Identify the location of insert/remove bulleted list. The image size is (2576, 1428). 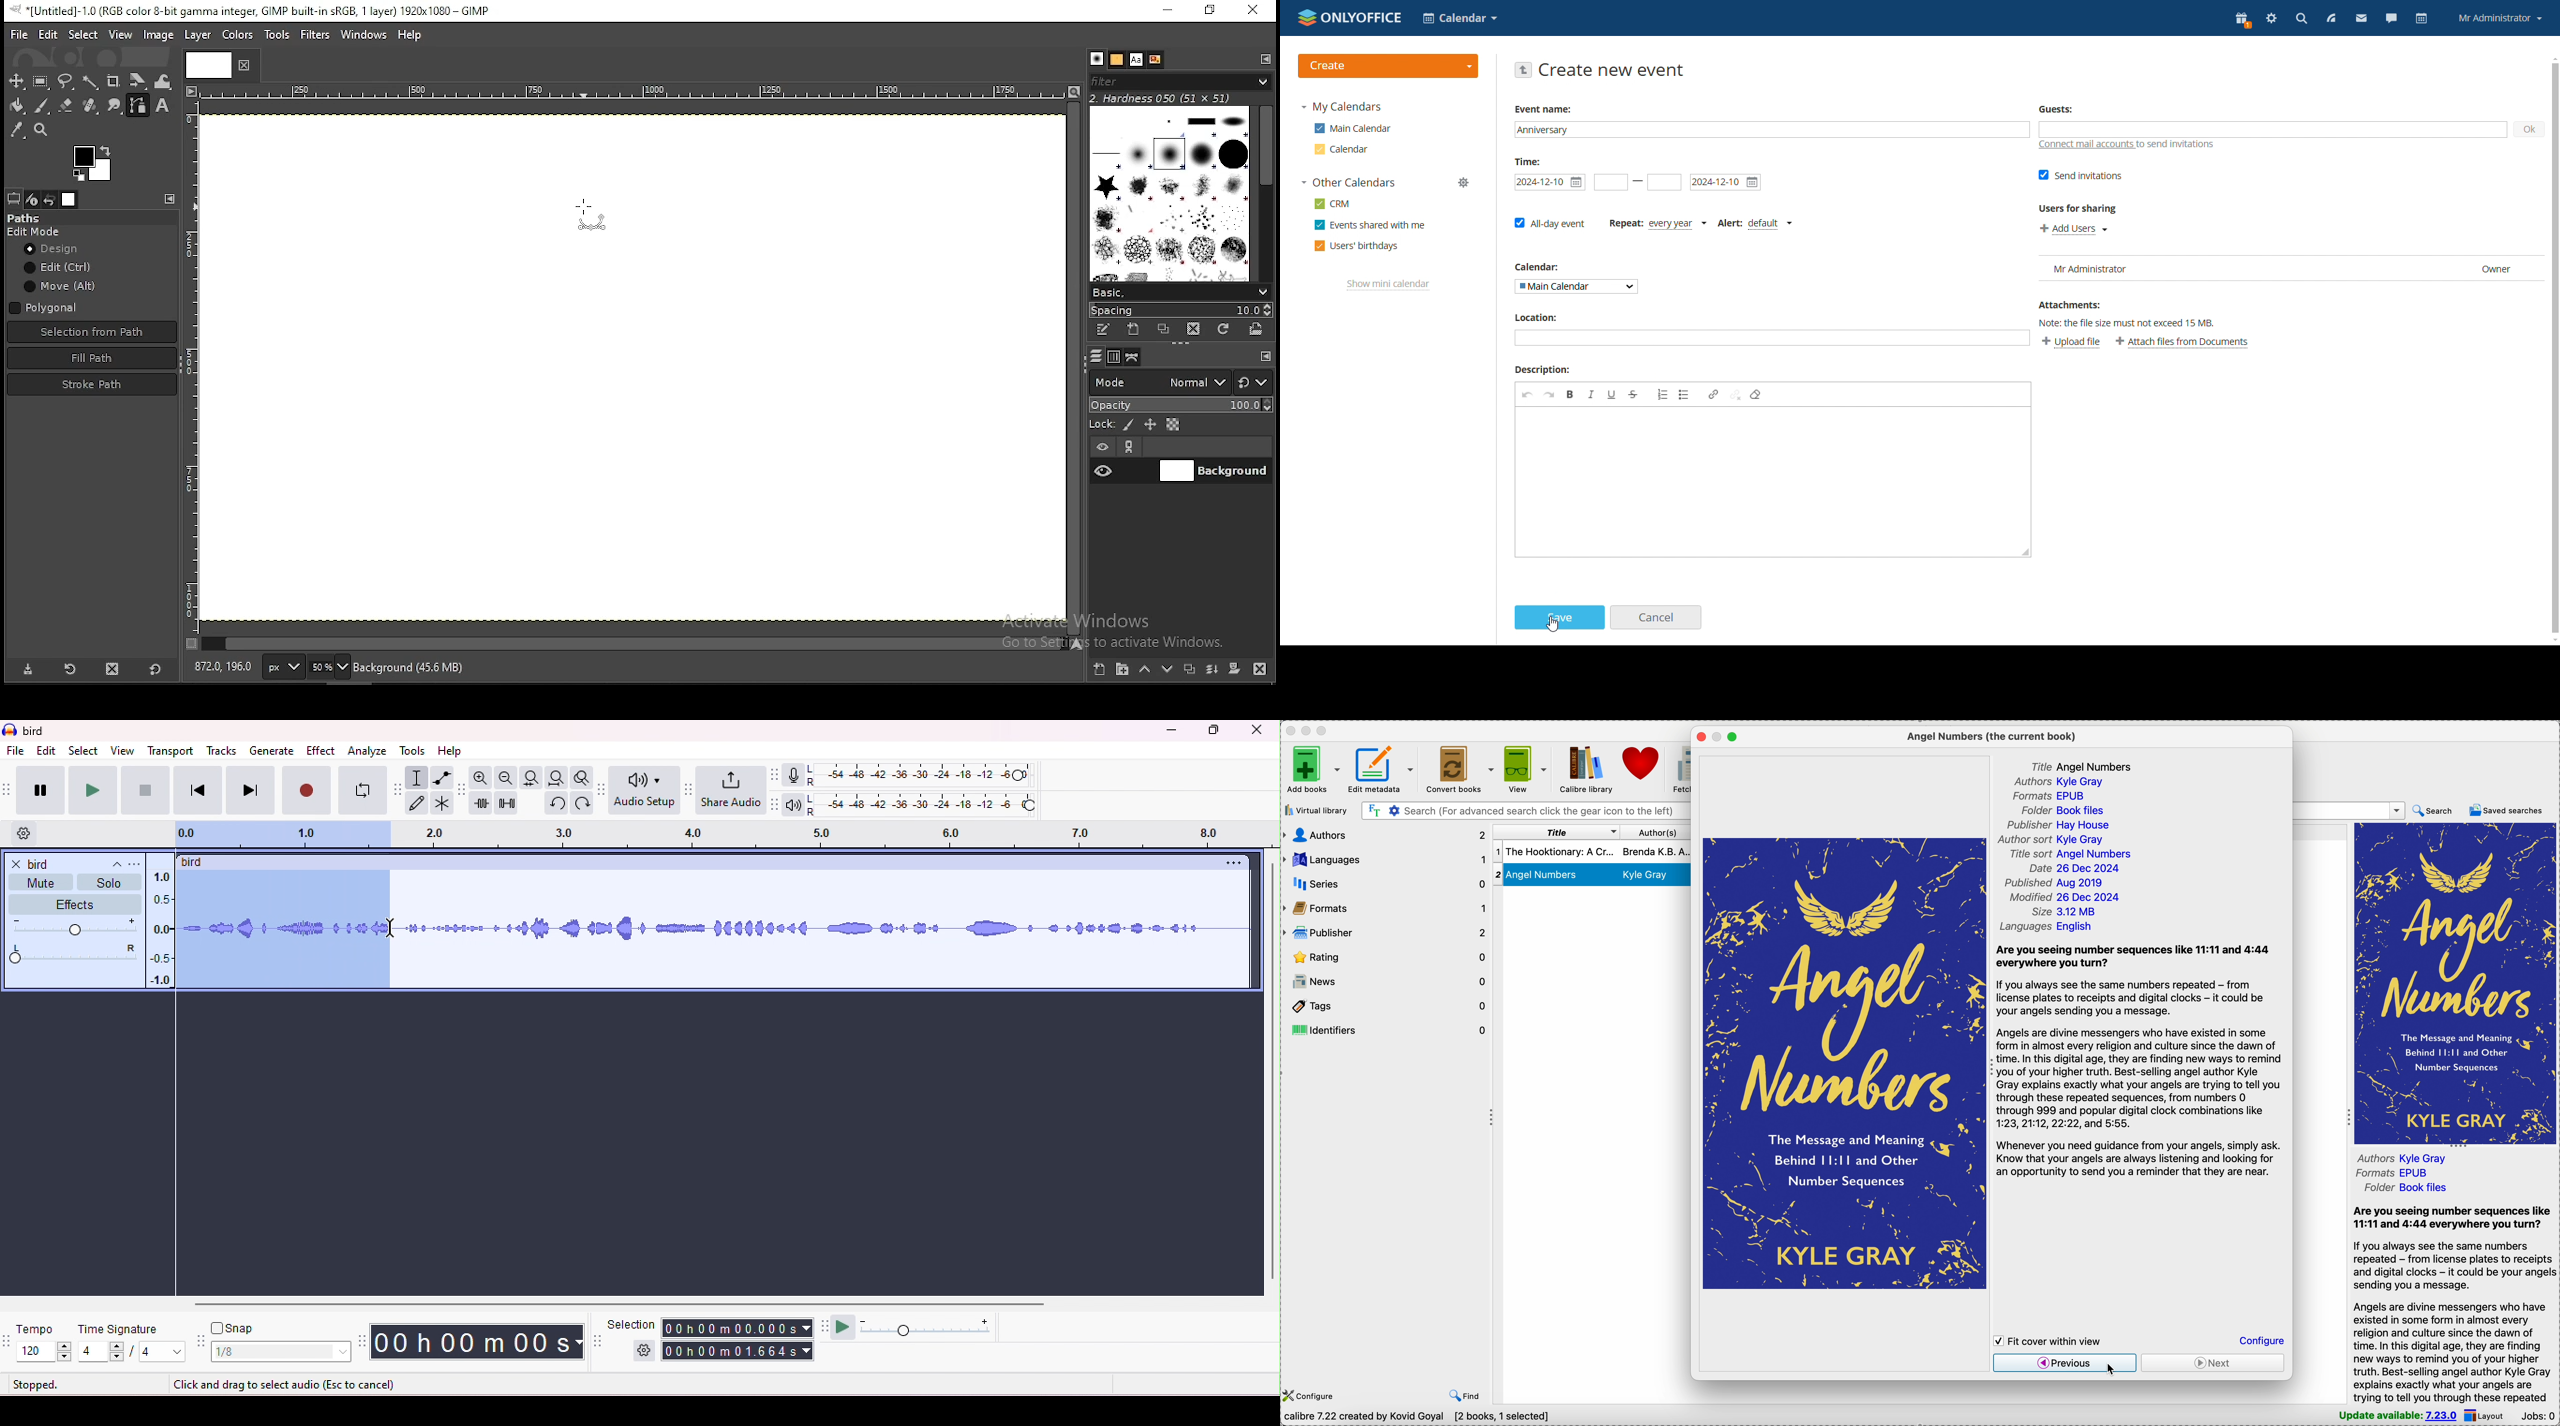
(1685, 394).